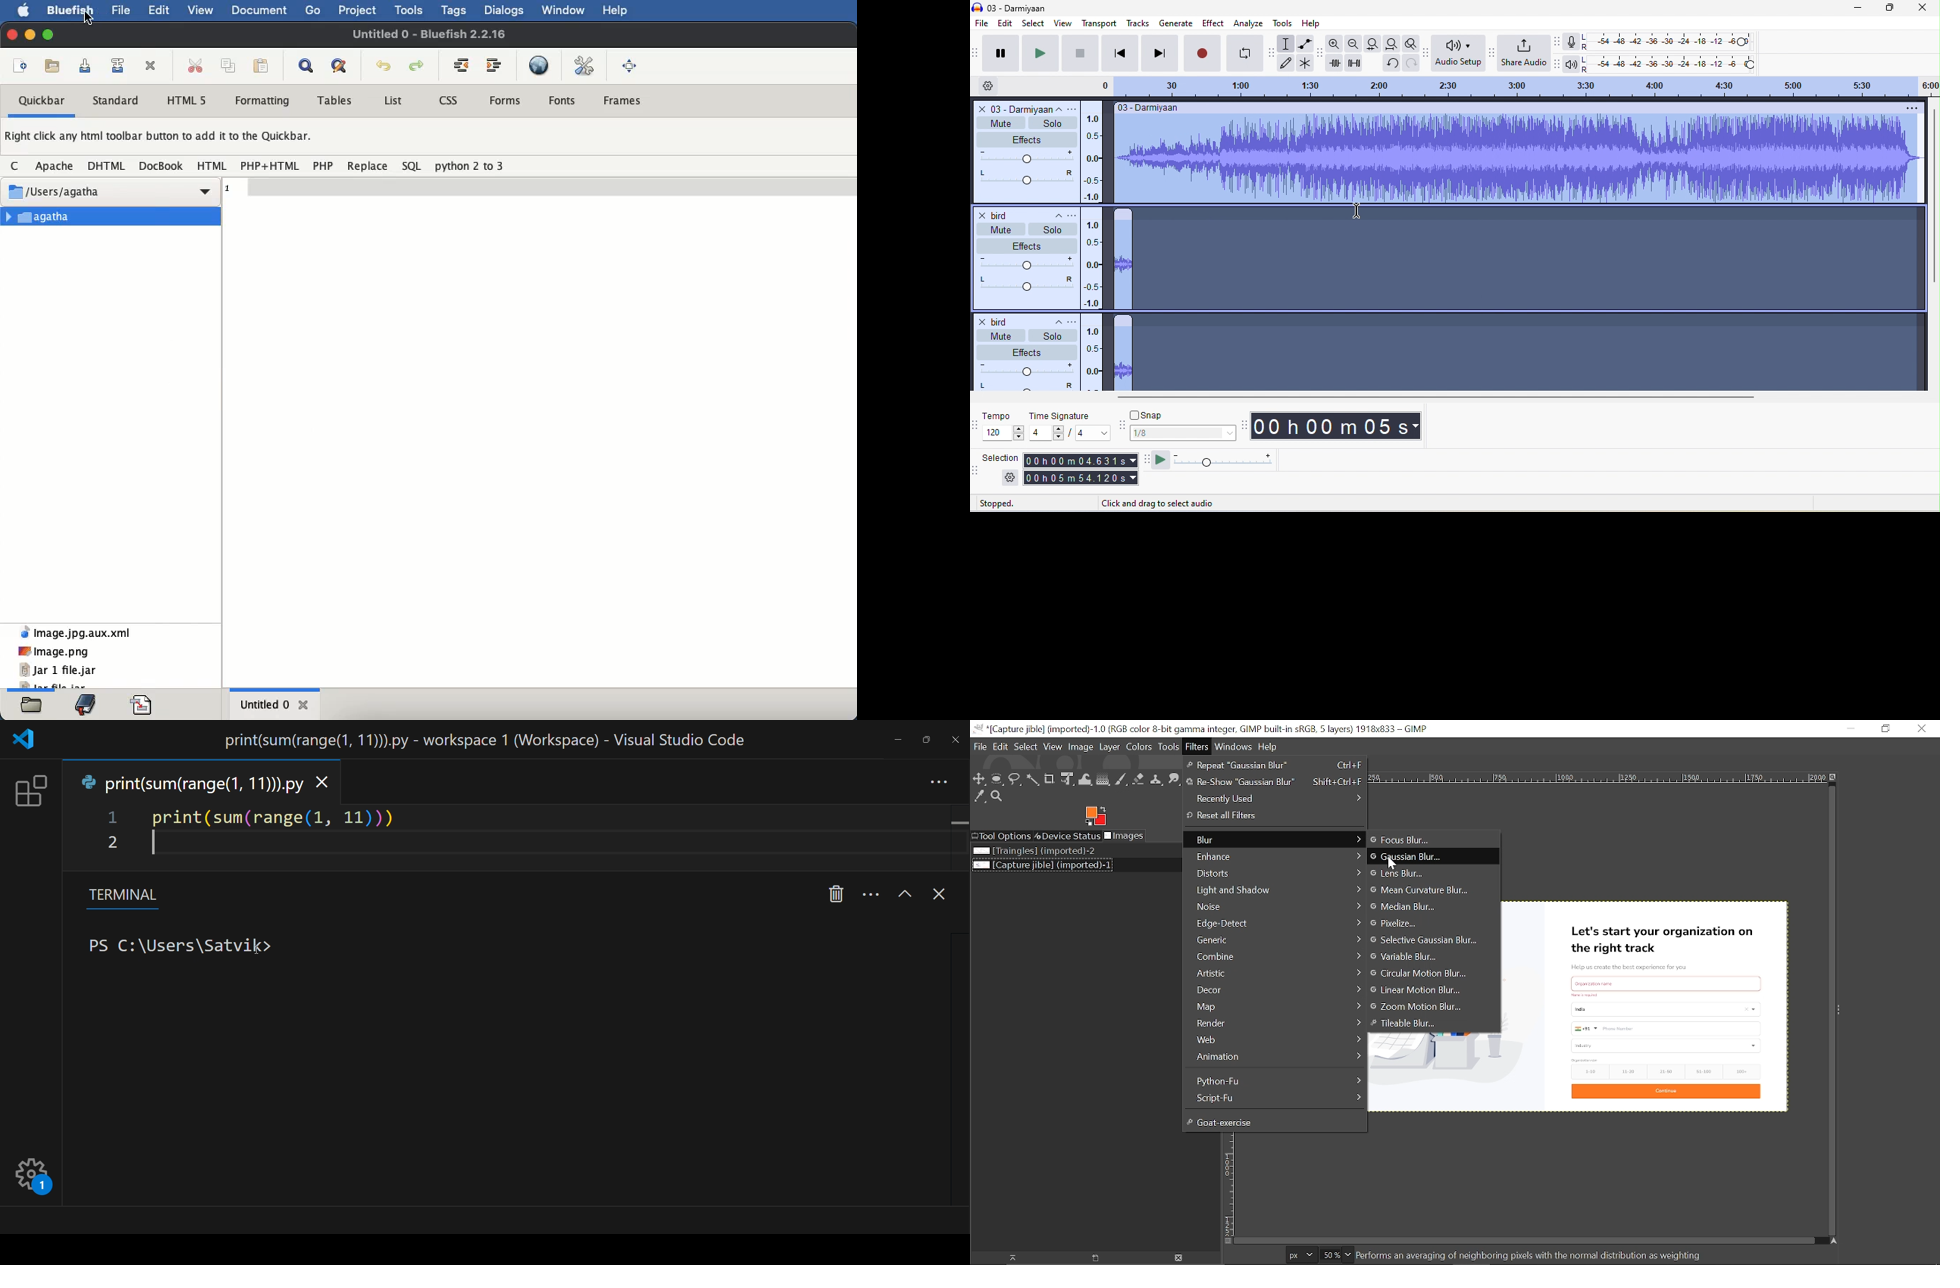 The image size is (1960, 1288). What do you see at coordinates (1010, 108) in the screenshot?
I see `o3 darmiyaan` at bounding box center [1010, 108].